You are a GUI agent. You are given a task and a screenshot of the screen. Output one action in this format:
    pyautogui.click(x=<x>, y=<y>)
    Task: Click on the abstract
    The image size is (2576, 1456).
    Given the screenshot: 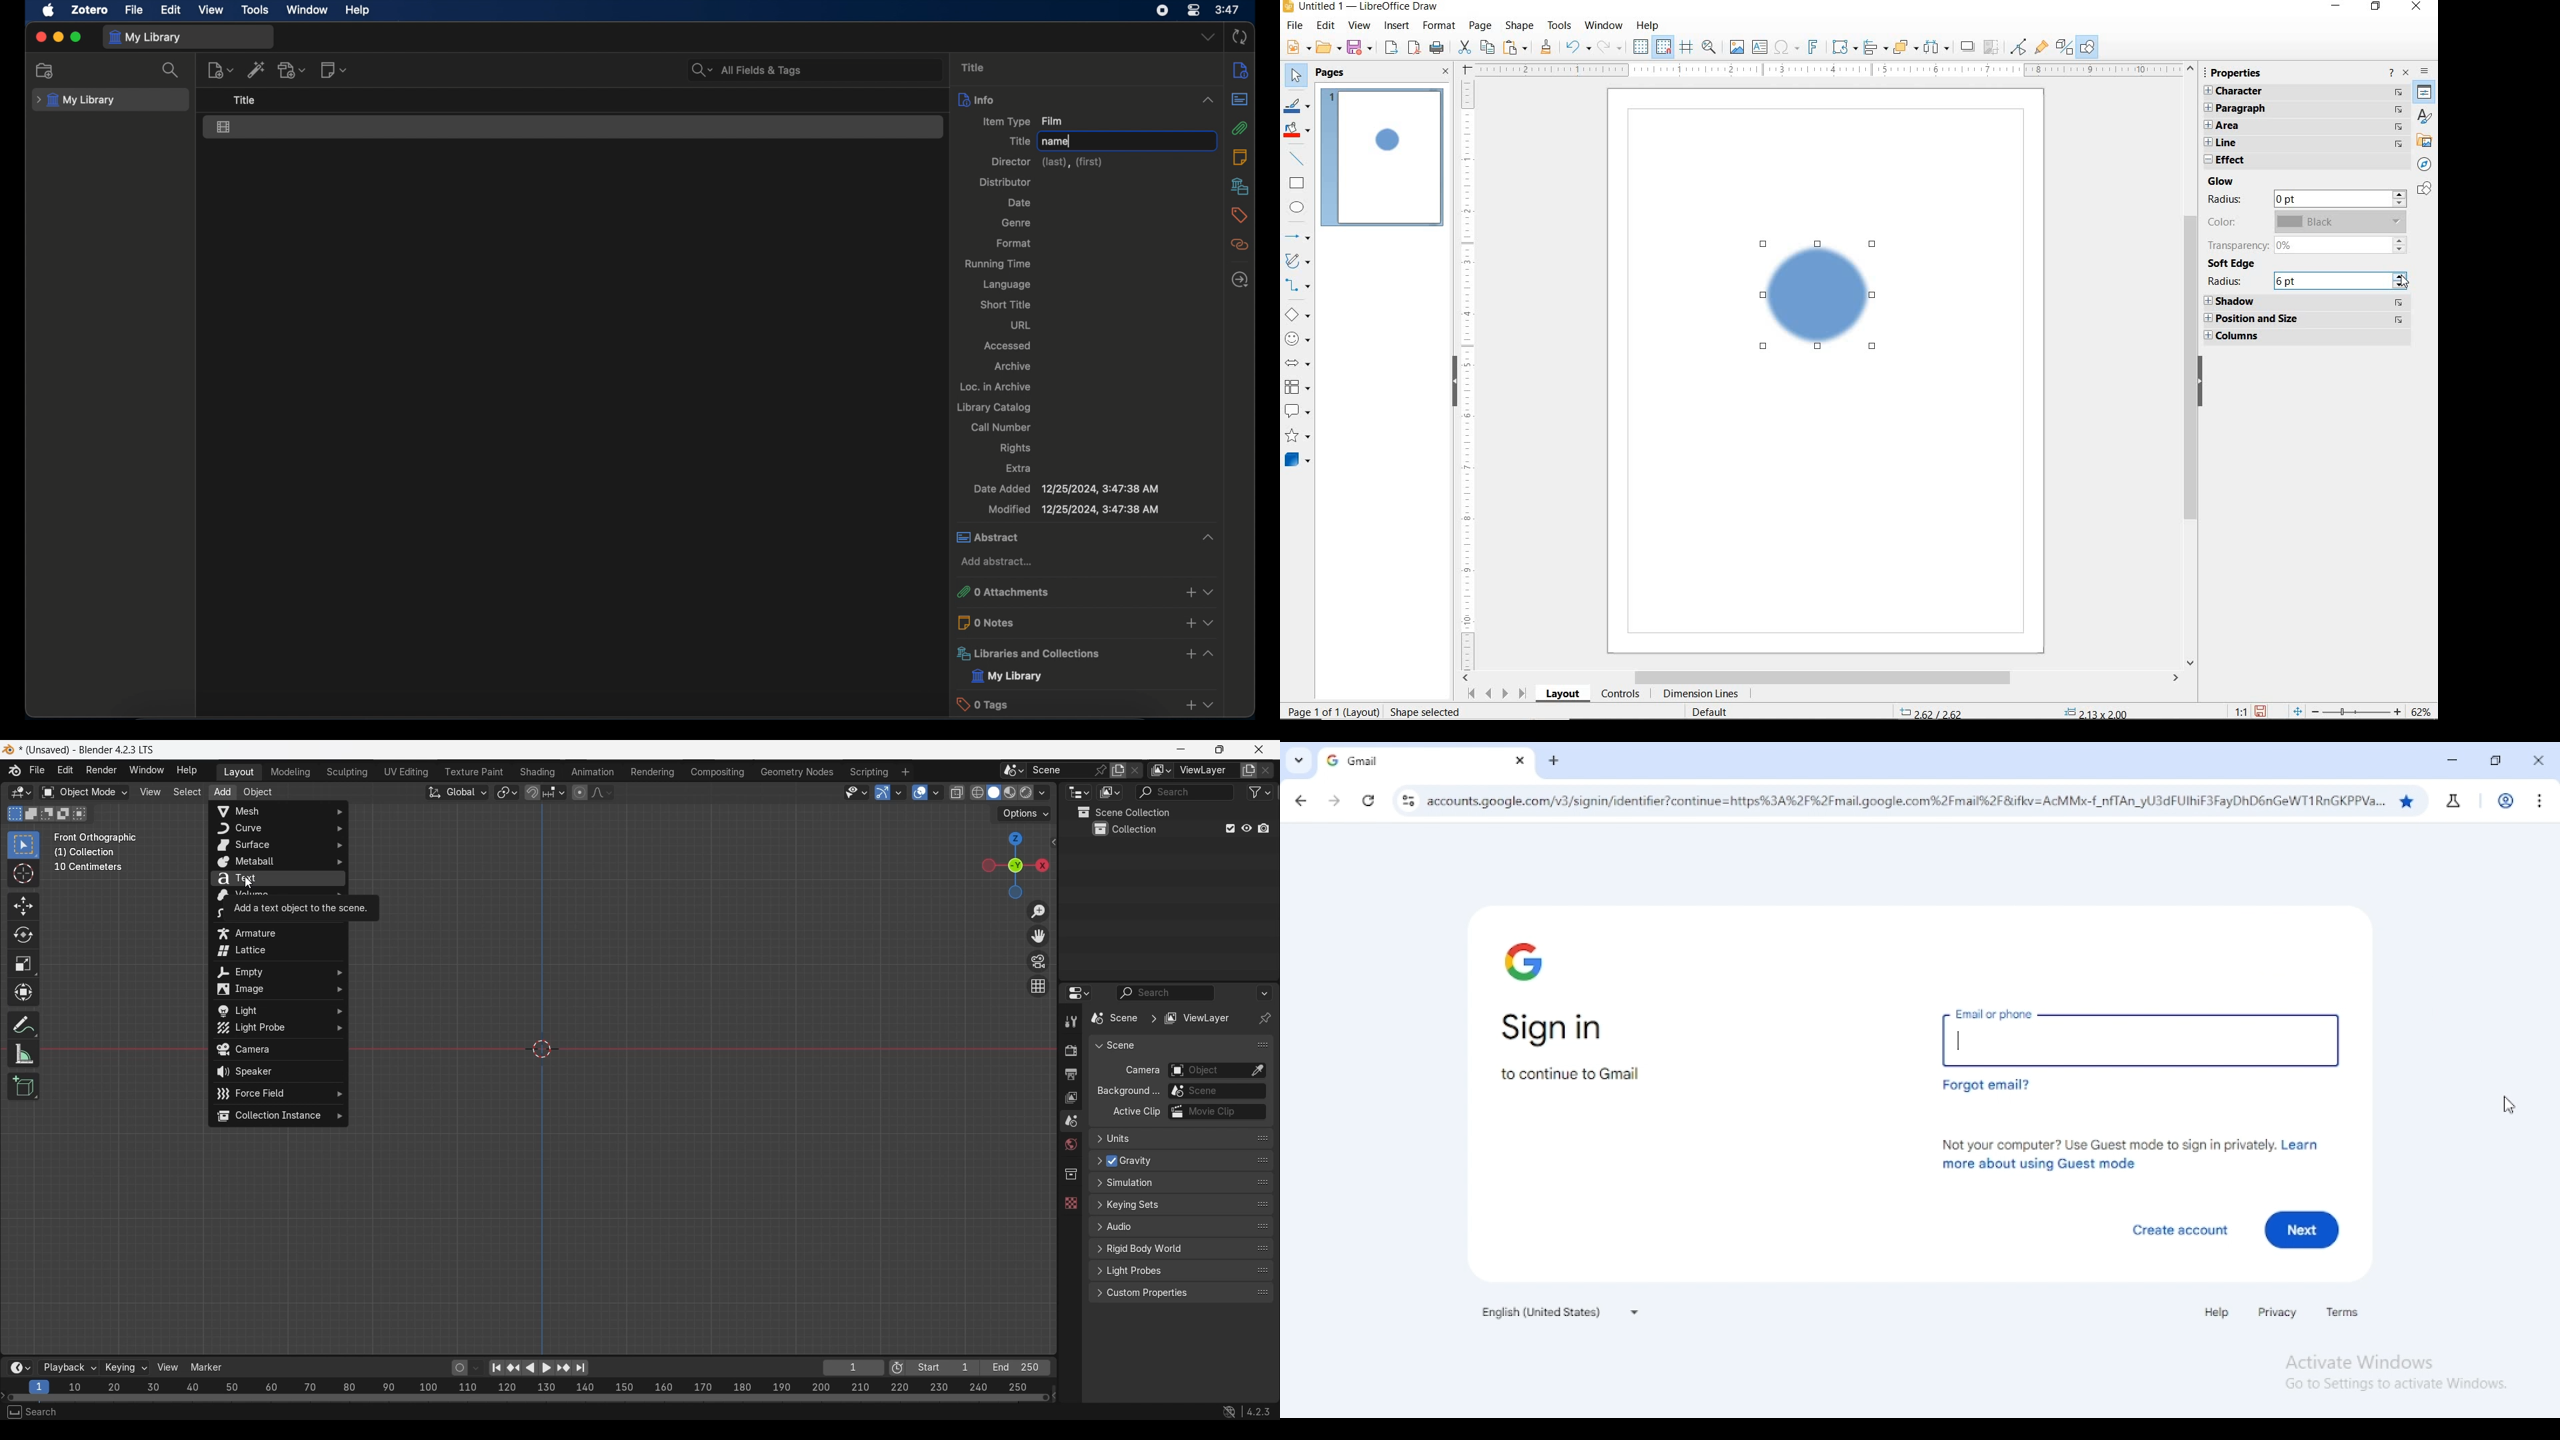 What is the action you would take?
    pyautogui.click(x=1241, y=99)
    